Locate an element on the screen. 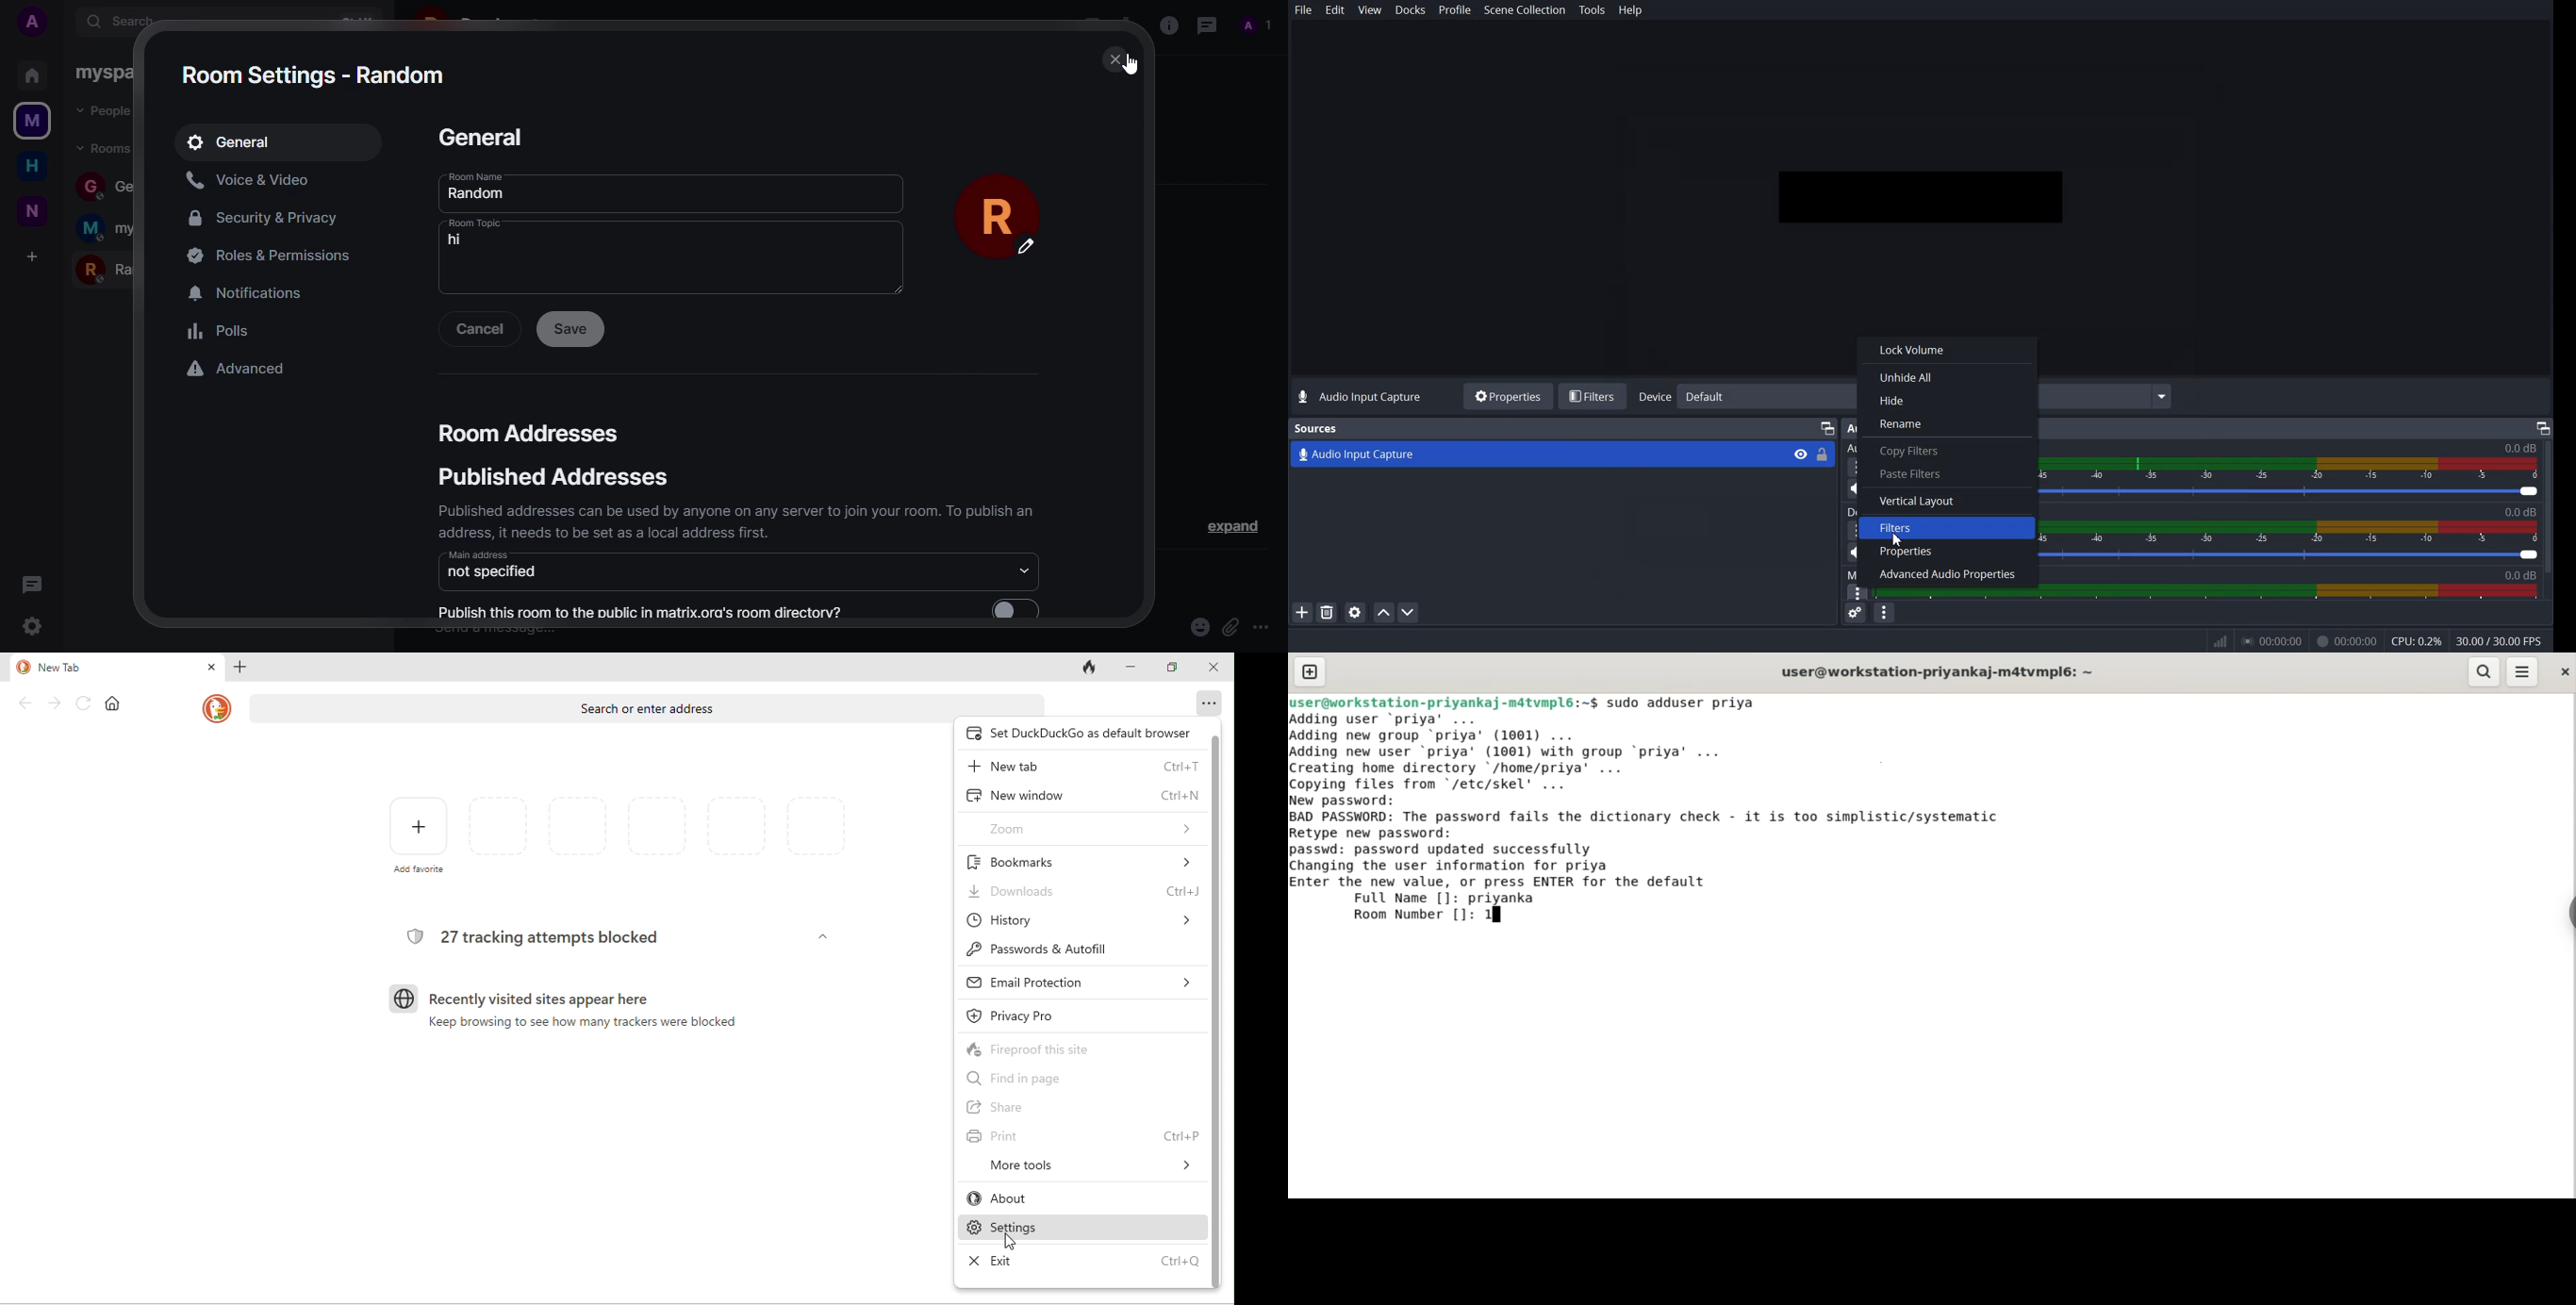  27 tracking attempts blocked is located at coordinates (556, 935).